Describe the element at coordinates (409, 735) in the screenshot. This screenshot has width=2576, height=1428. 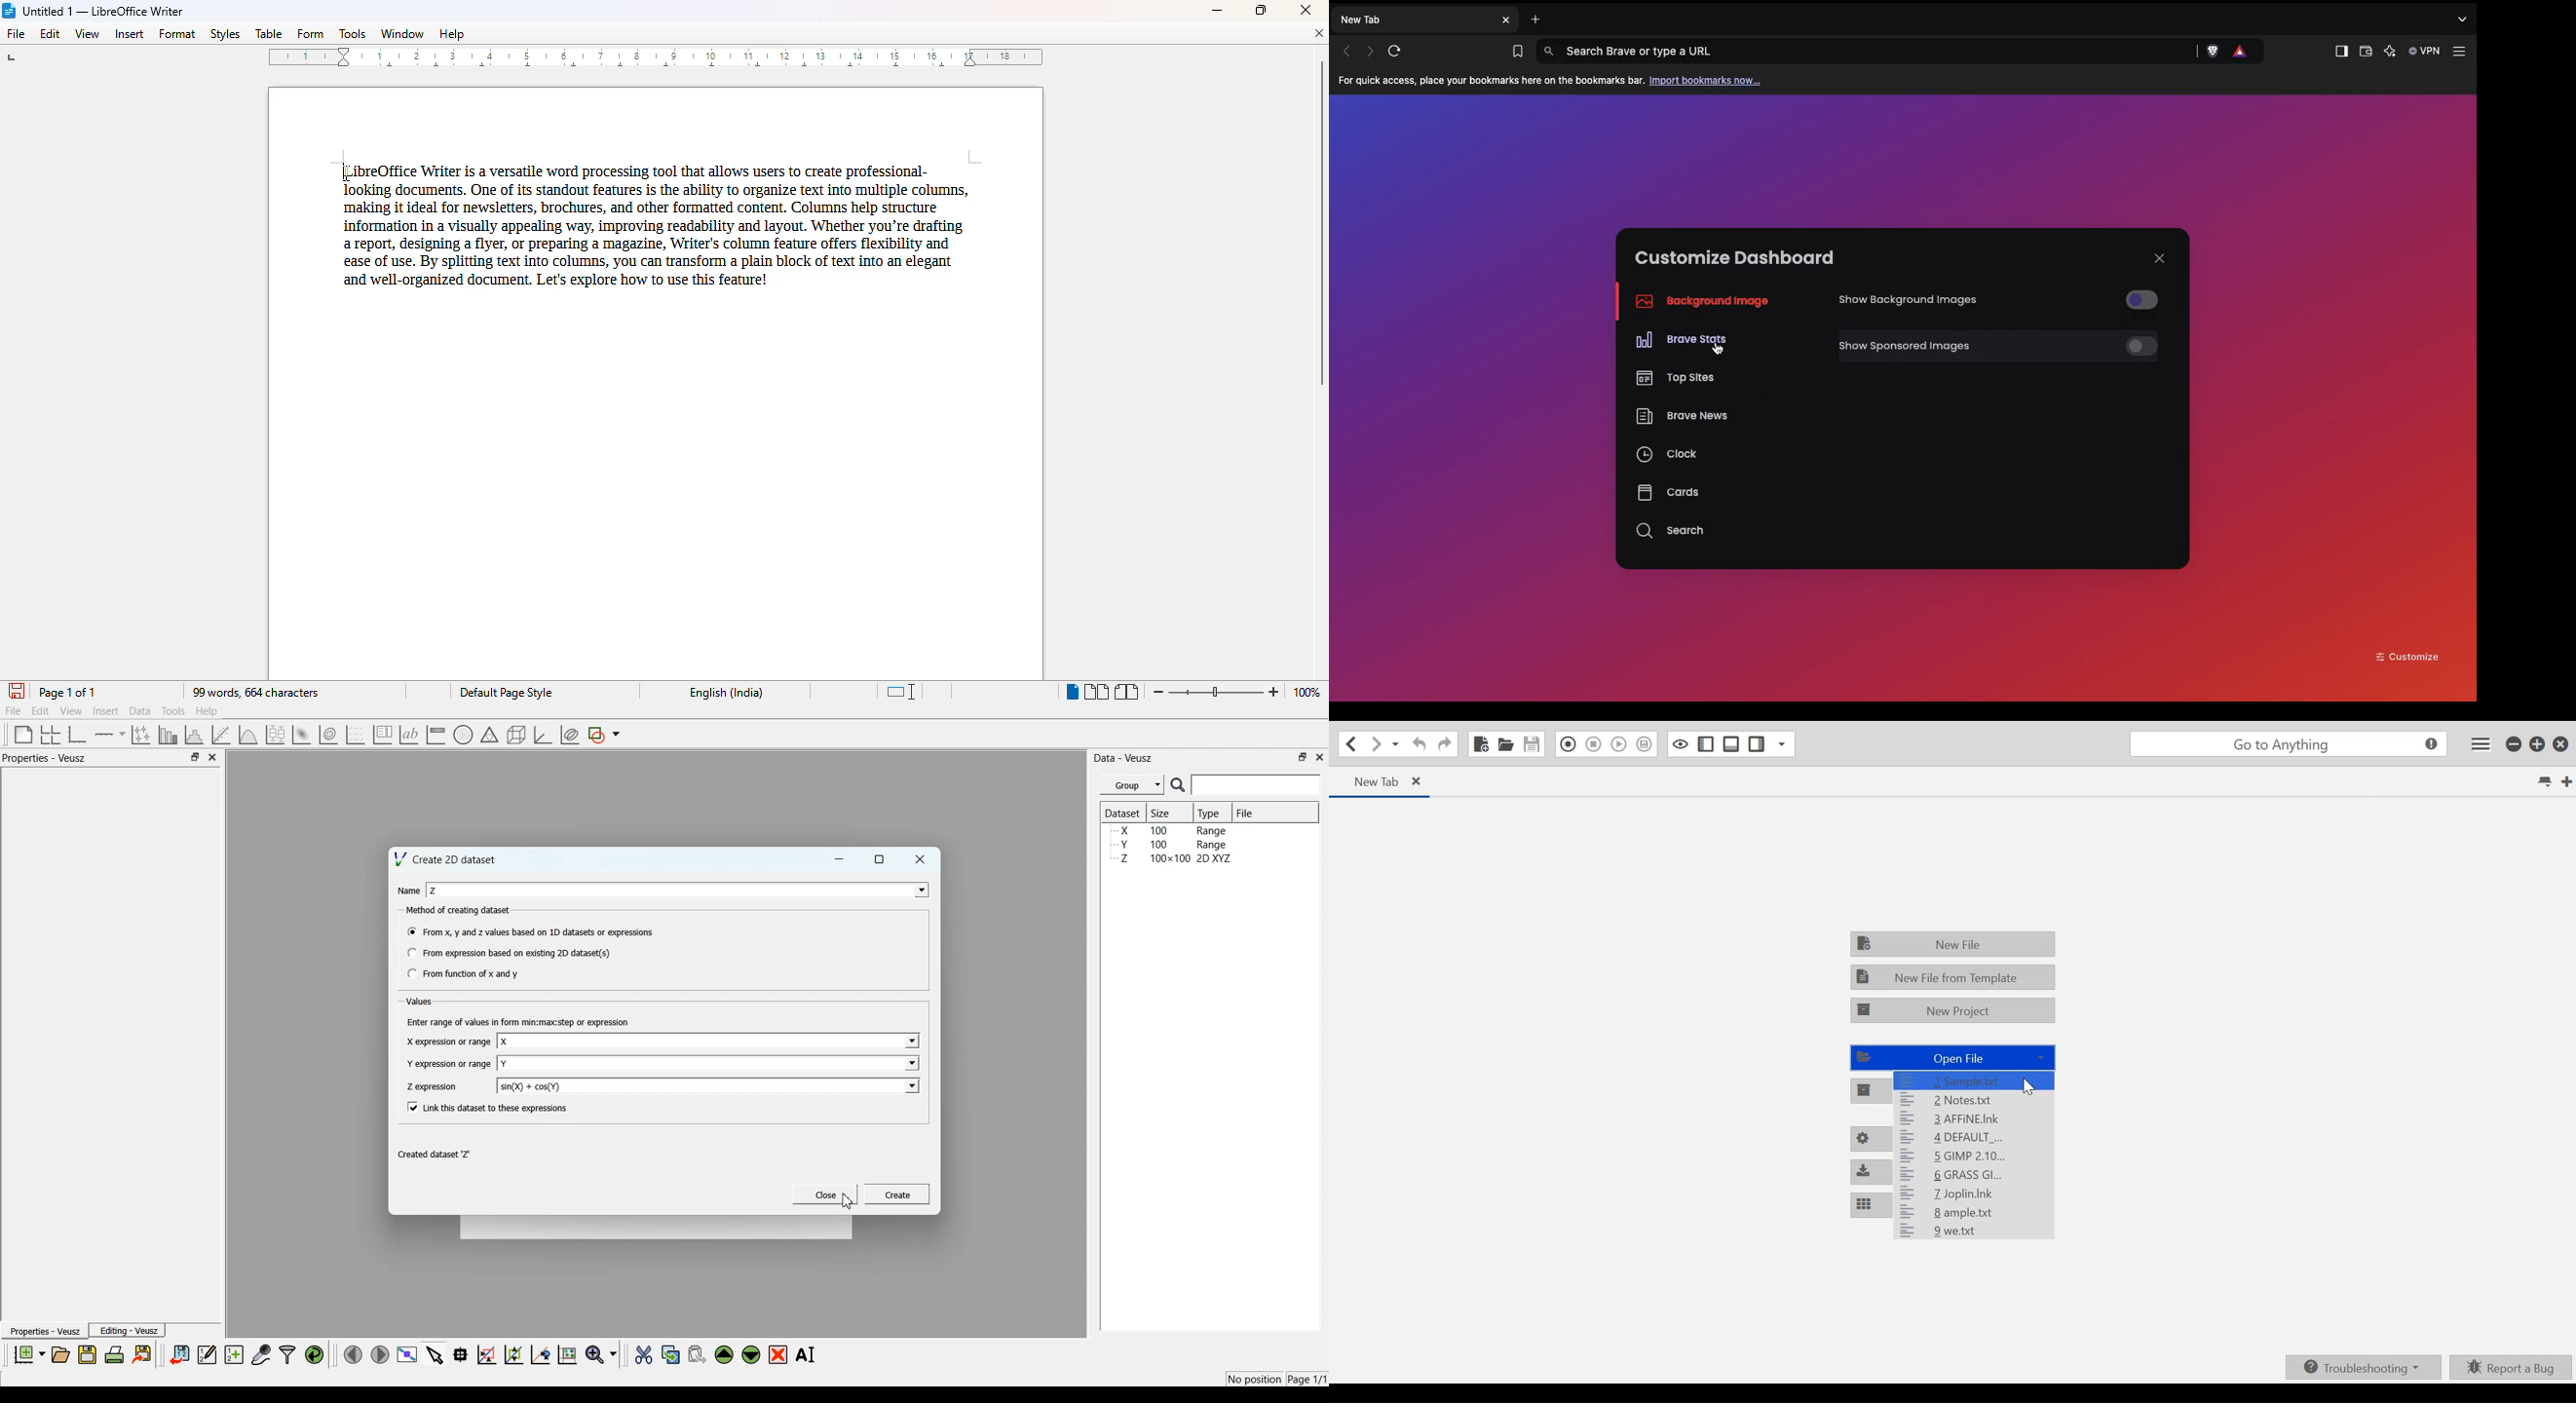
I see `Text label` at that location.